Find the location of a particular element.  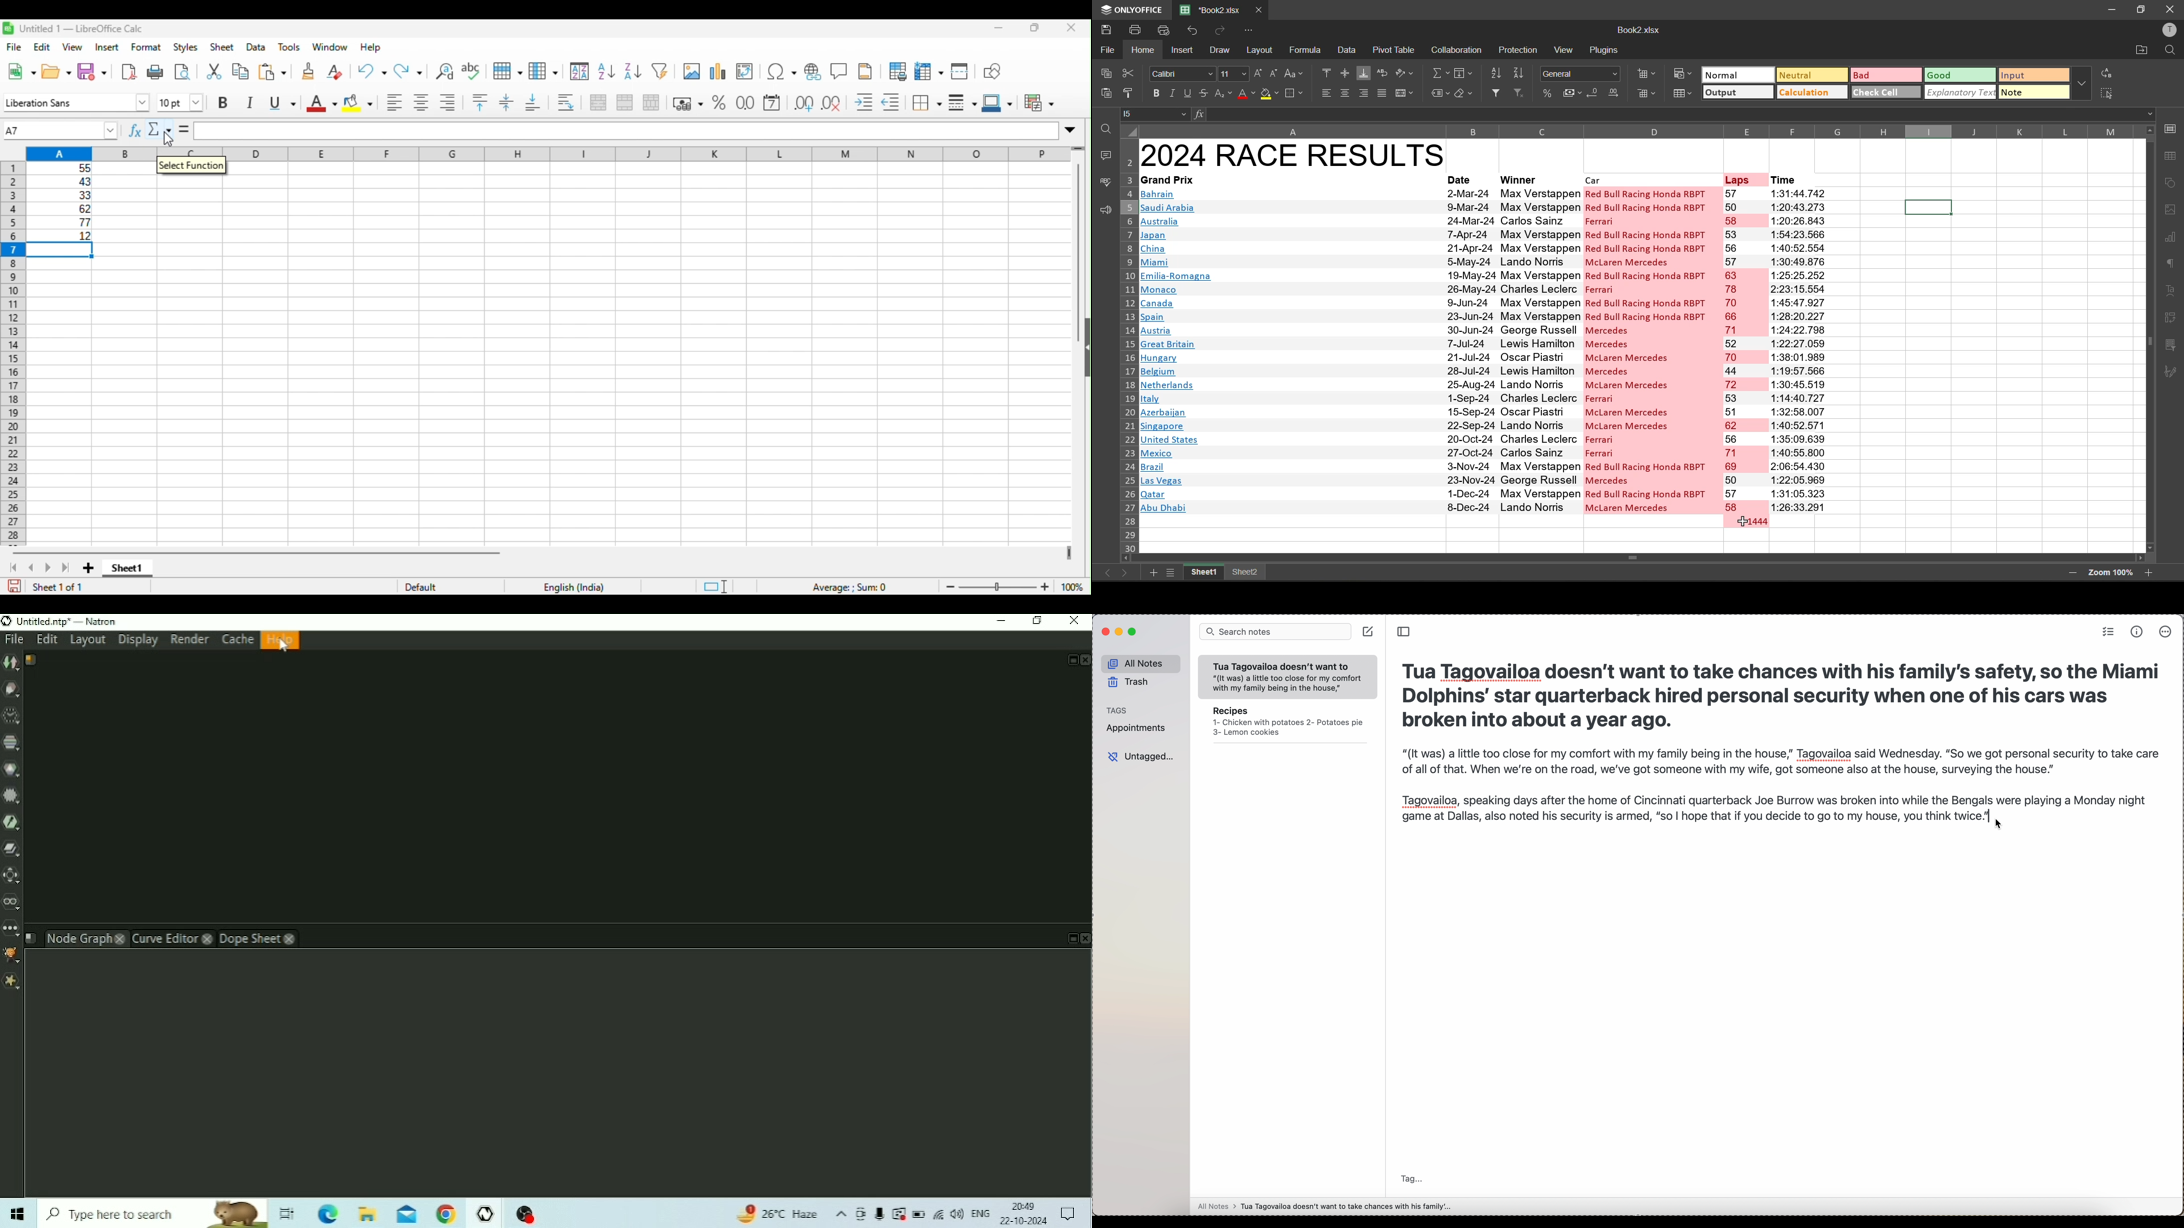

fields is located at coordinates (1460, 76).